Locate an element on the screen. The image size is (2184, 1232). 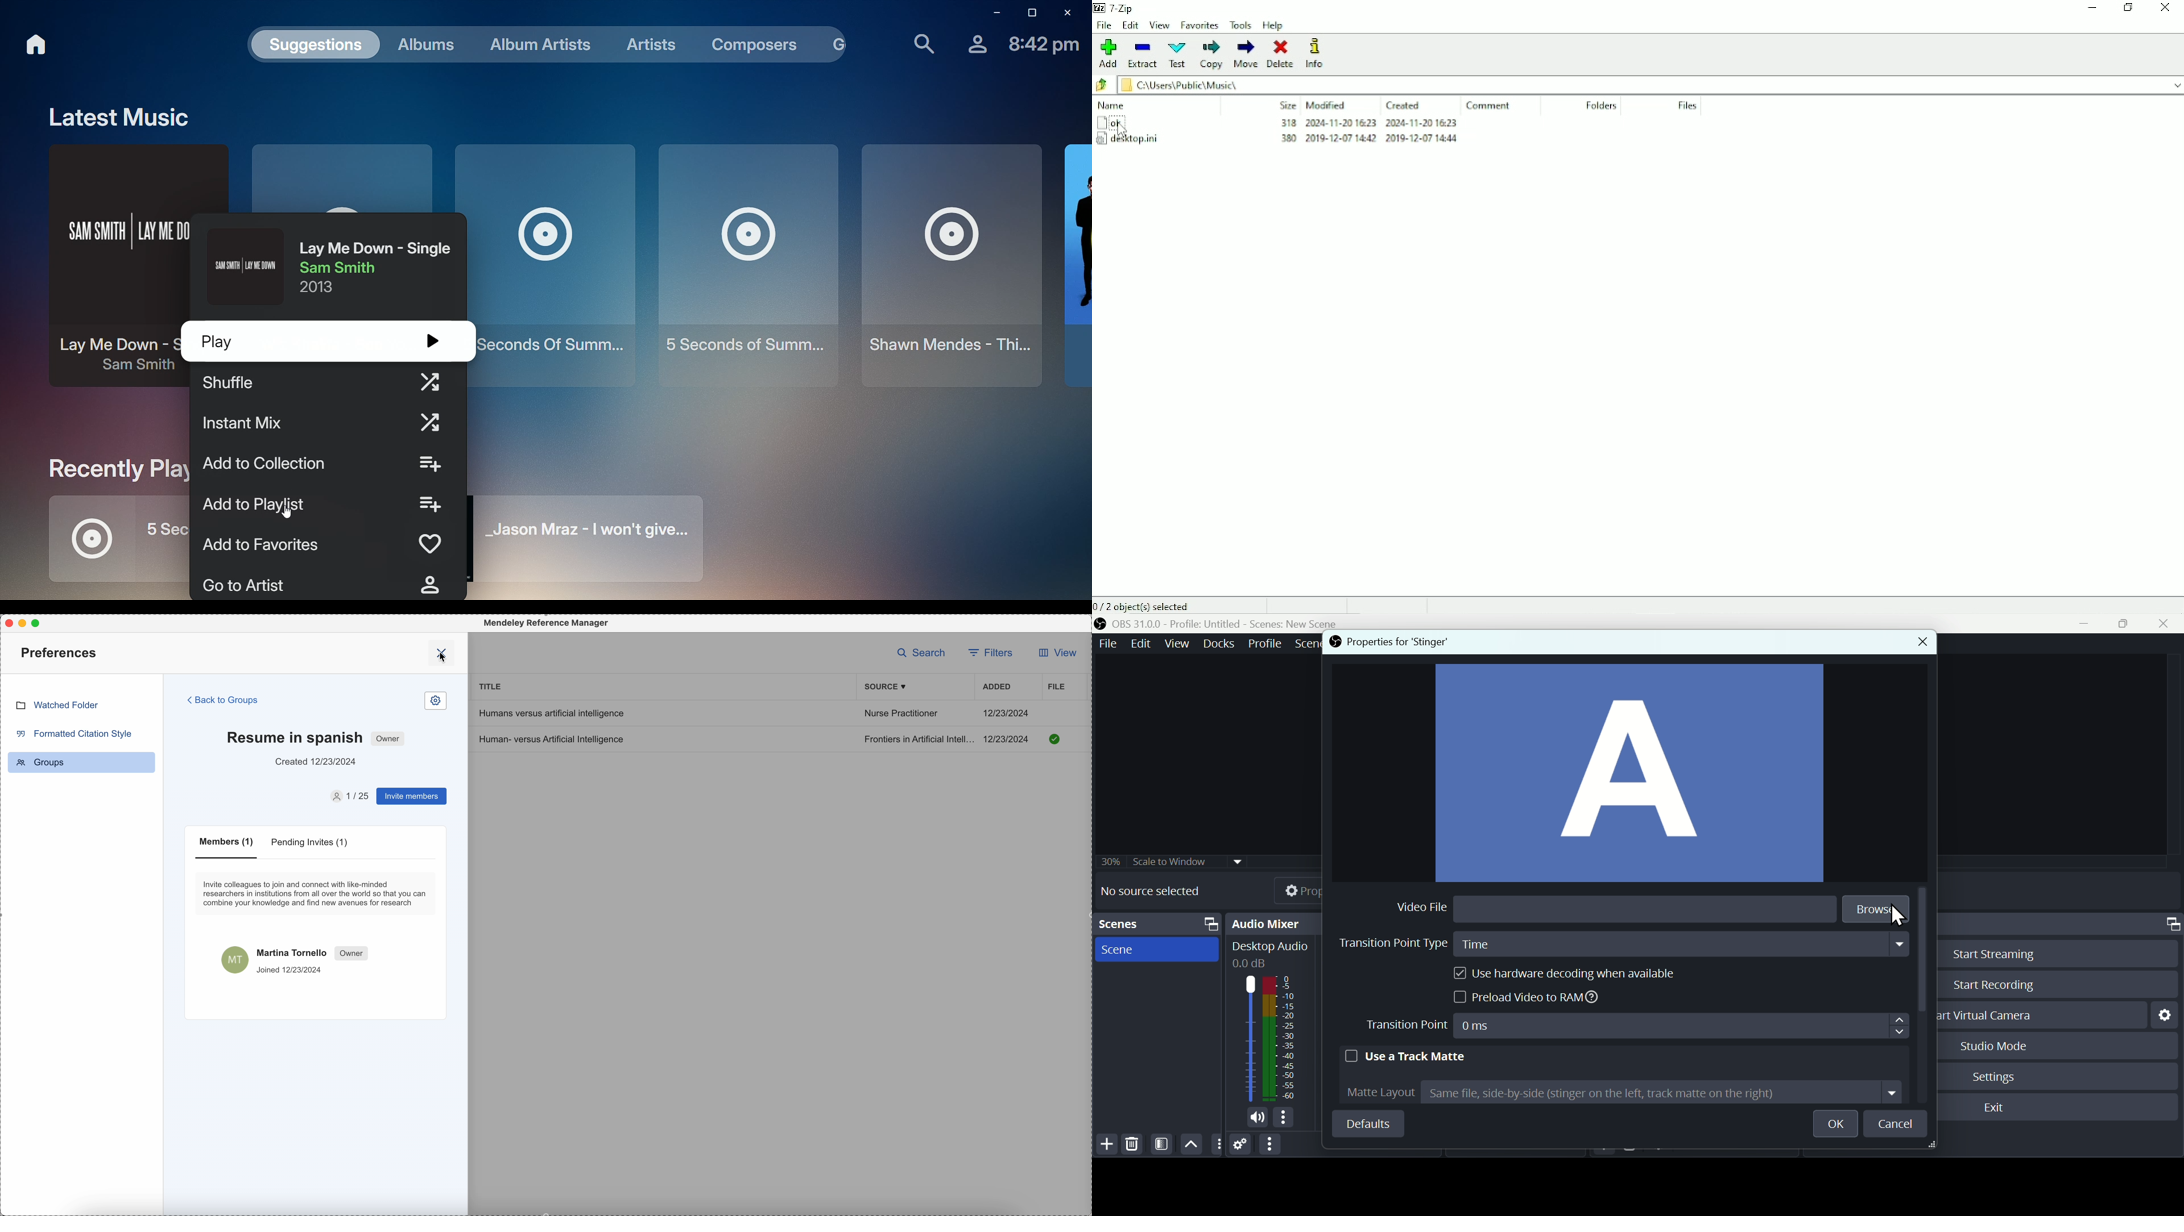
Cancel is located at coordinates (1897, 1124).